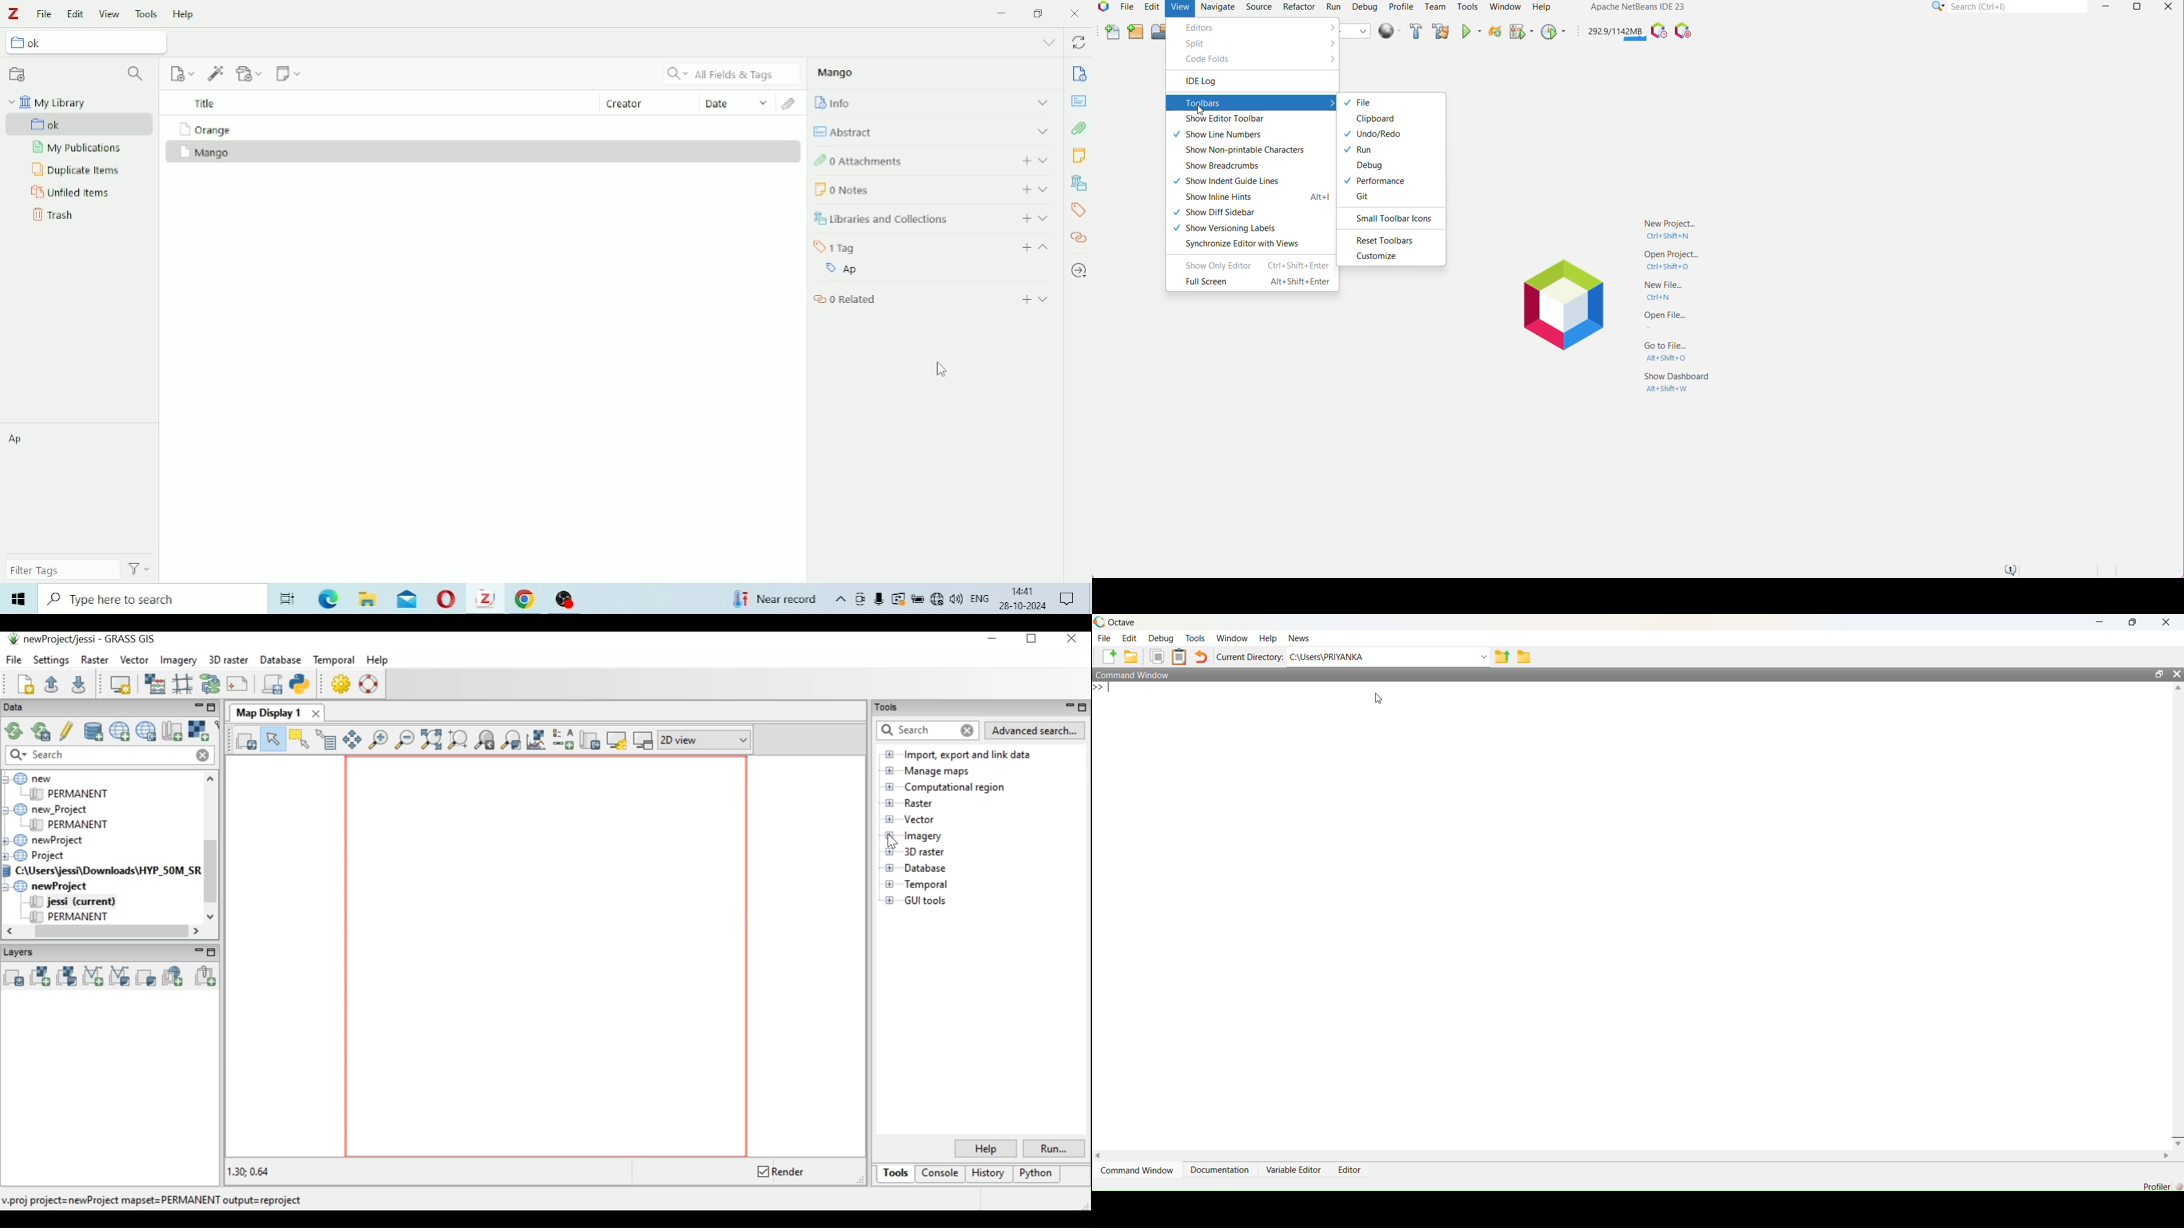 This screenshot has width=2184, height=1232. Describe the element at coordinates (1502, 656) in the screenshot. I see ` one directory up` at that location.